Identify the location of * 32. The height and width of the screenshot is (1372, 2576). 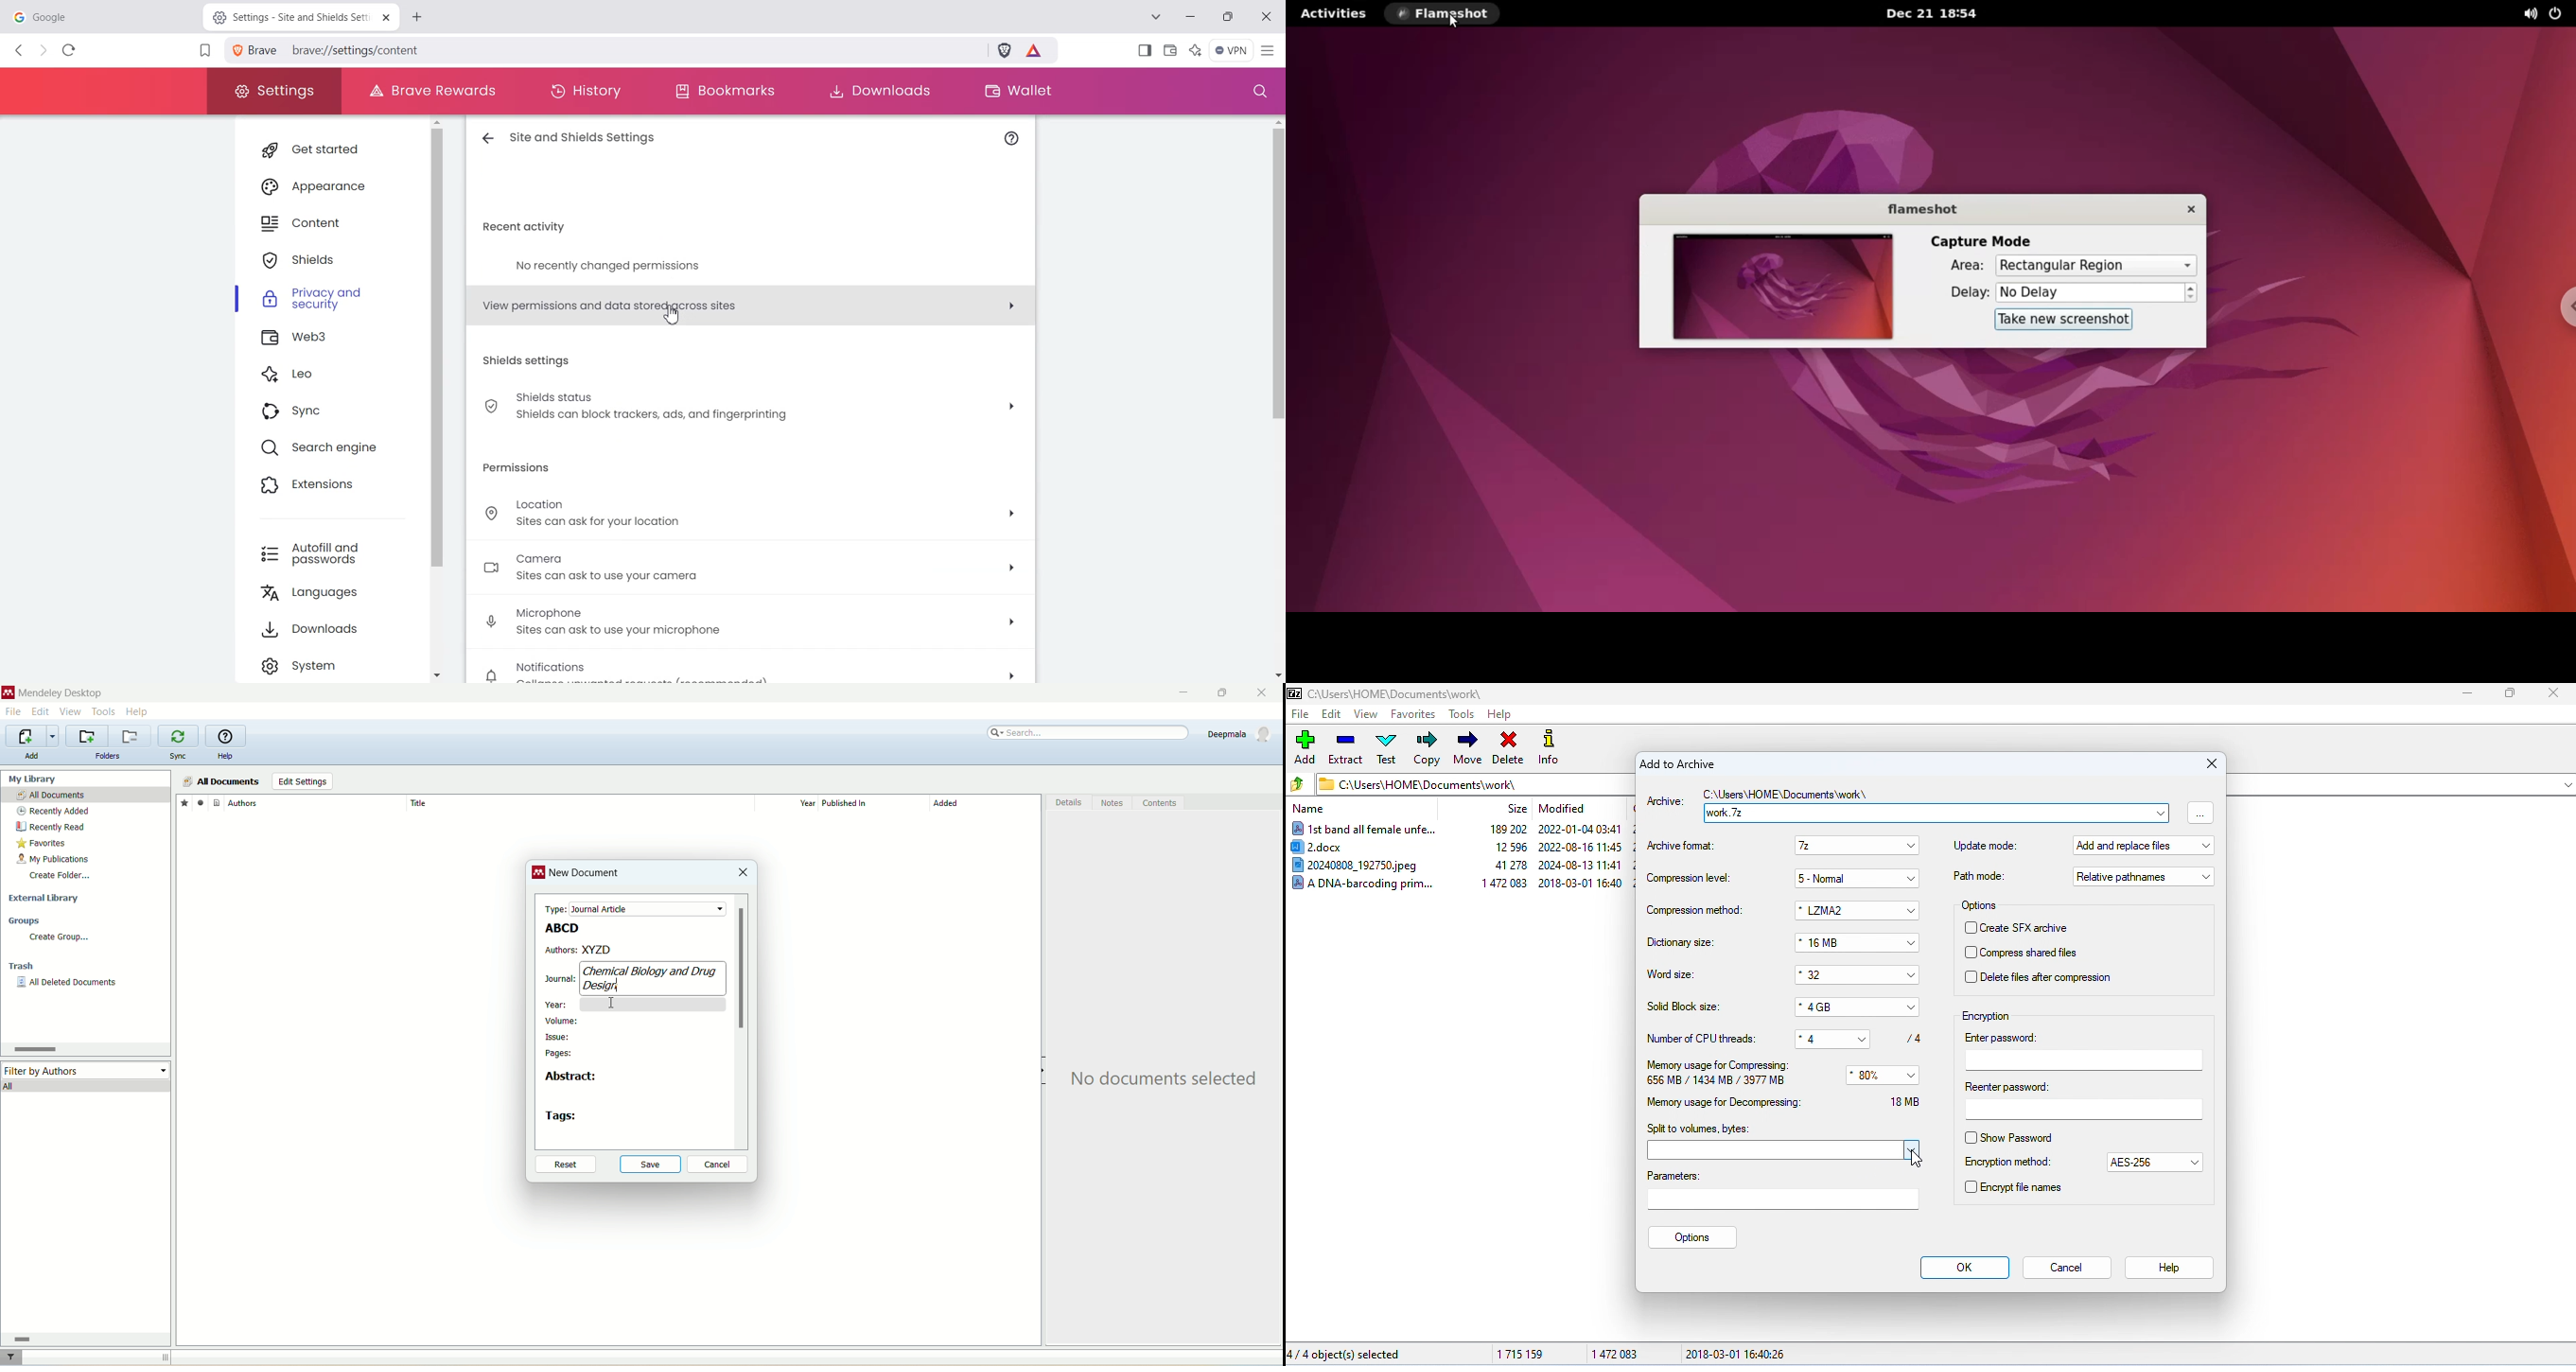
(1843, 975).